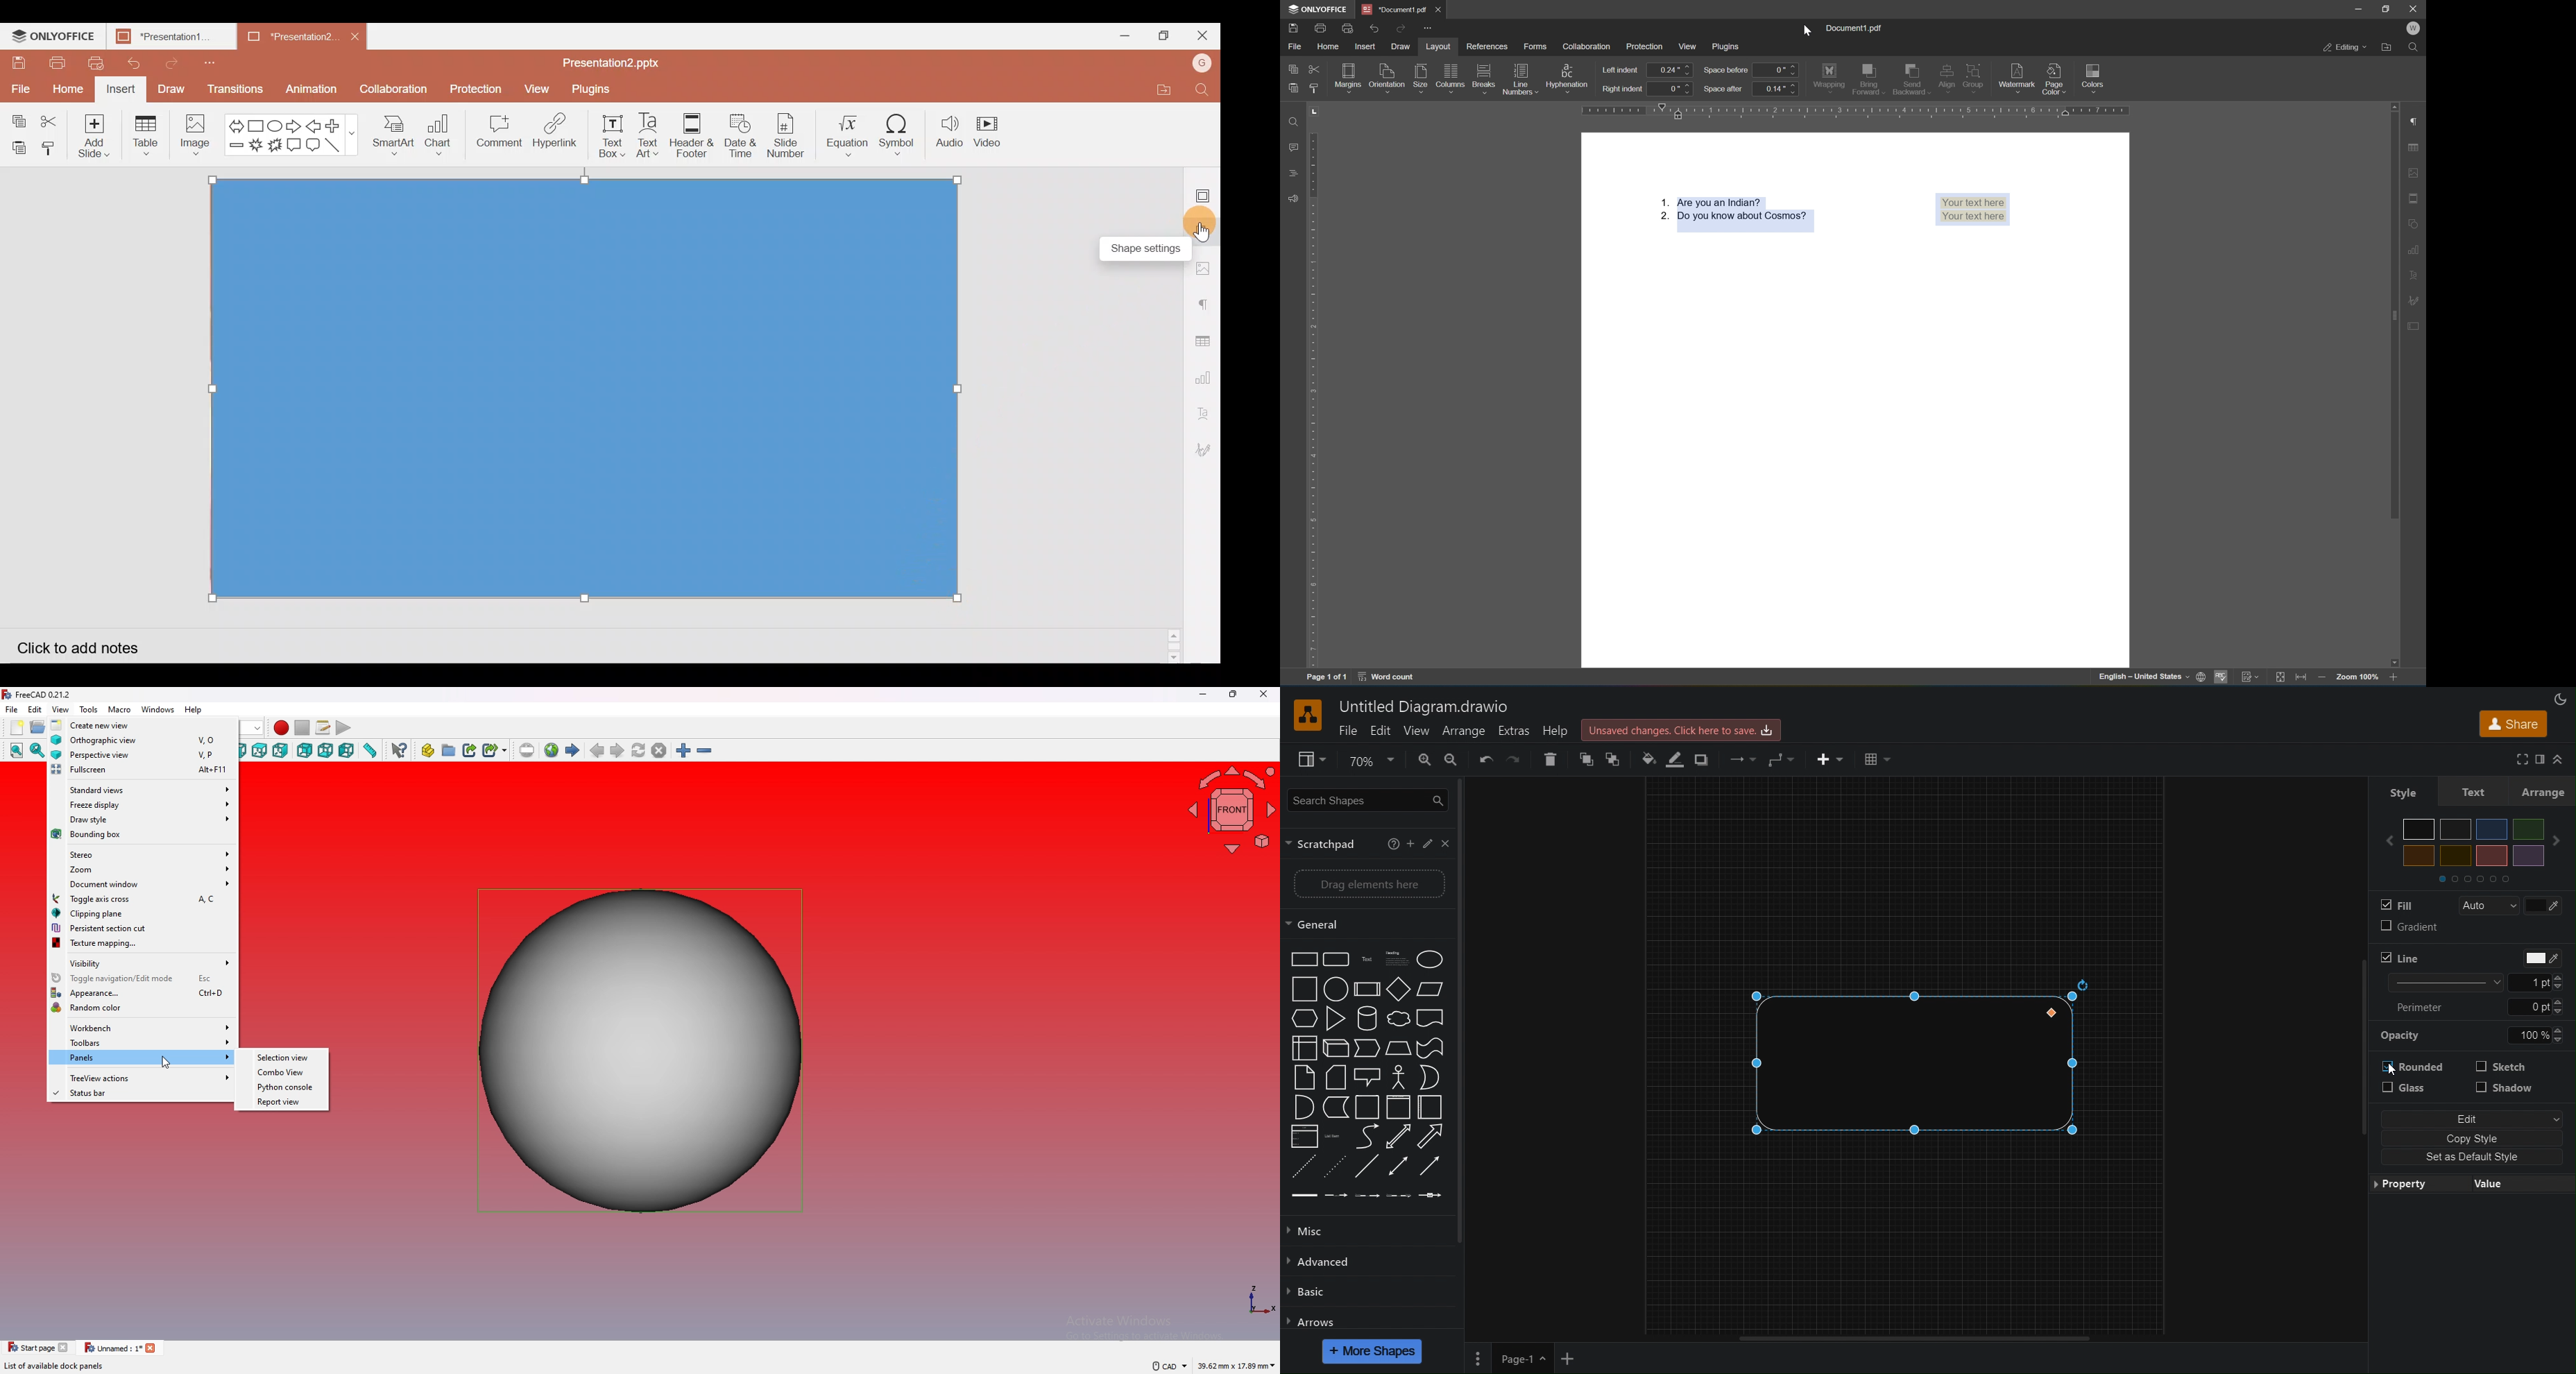 Image resolution: width=2576 pixels, height=1400 pixels. What do you see at coordinates (2416, 1185) in the screenshot?
I see `Property` at bounding box center [2416, 1185].